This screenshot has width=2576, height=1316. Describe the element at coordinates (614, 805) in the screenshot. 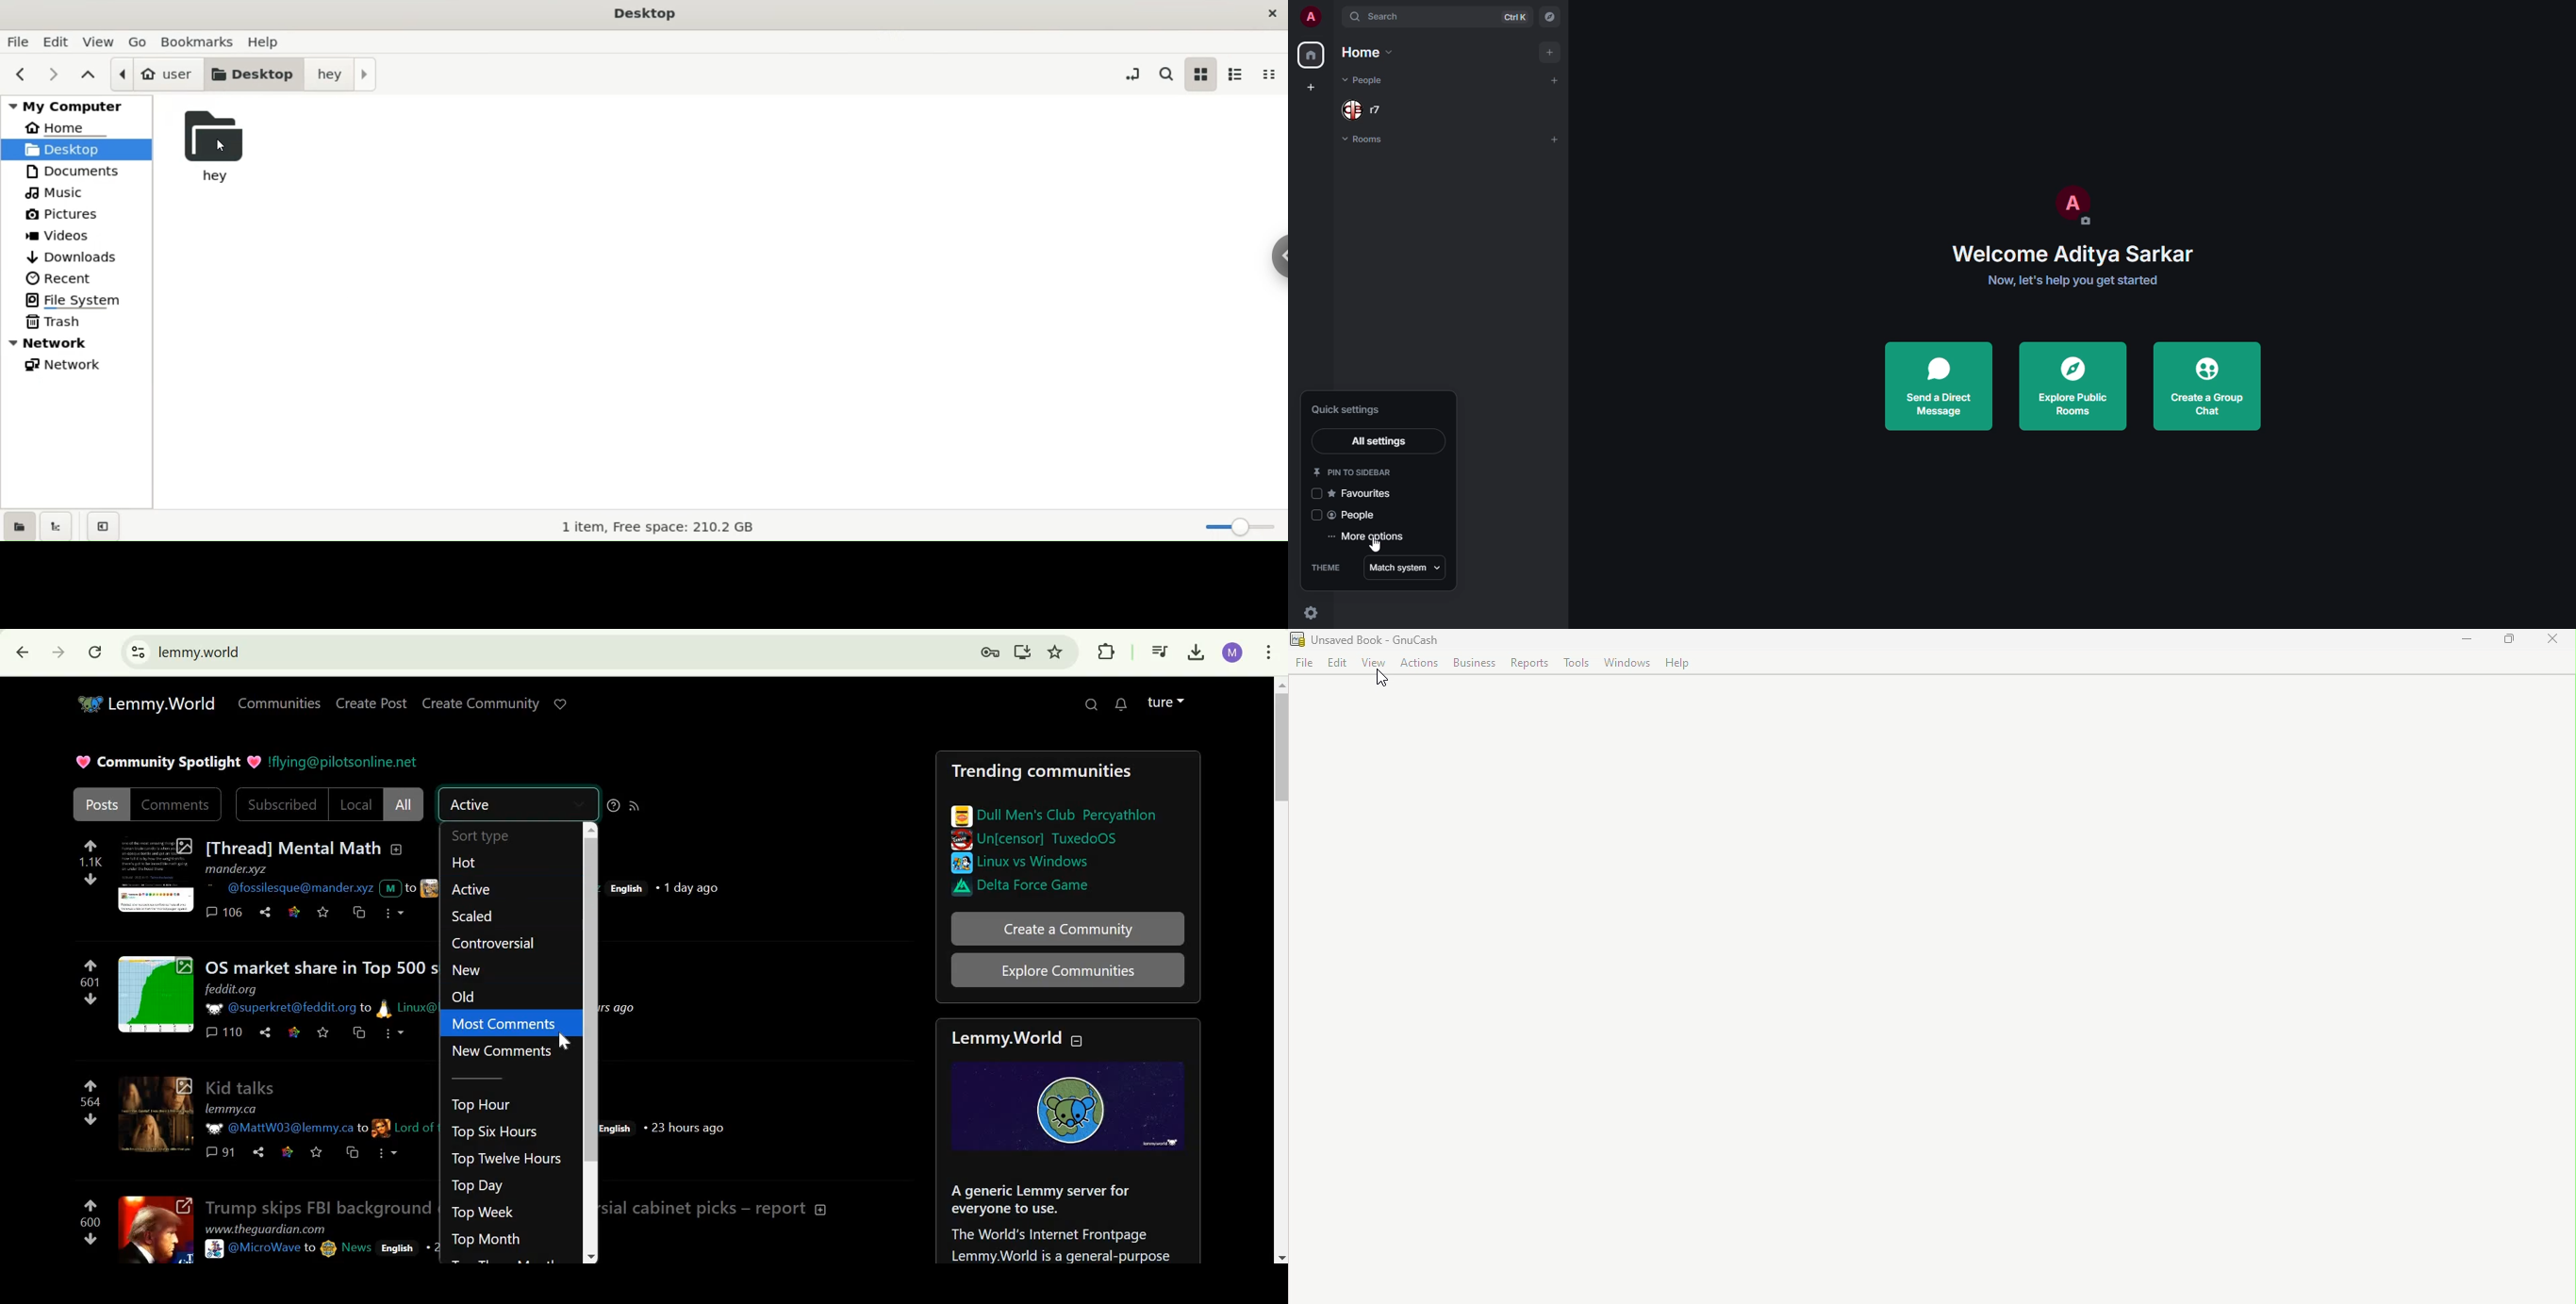

I see `sorting help` at that location.